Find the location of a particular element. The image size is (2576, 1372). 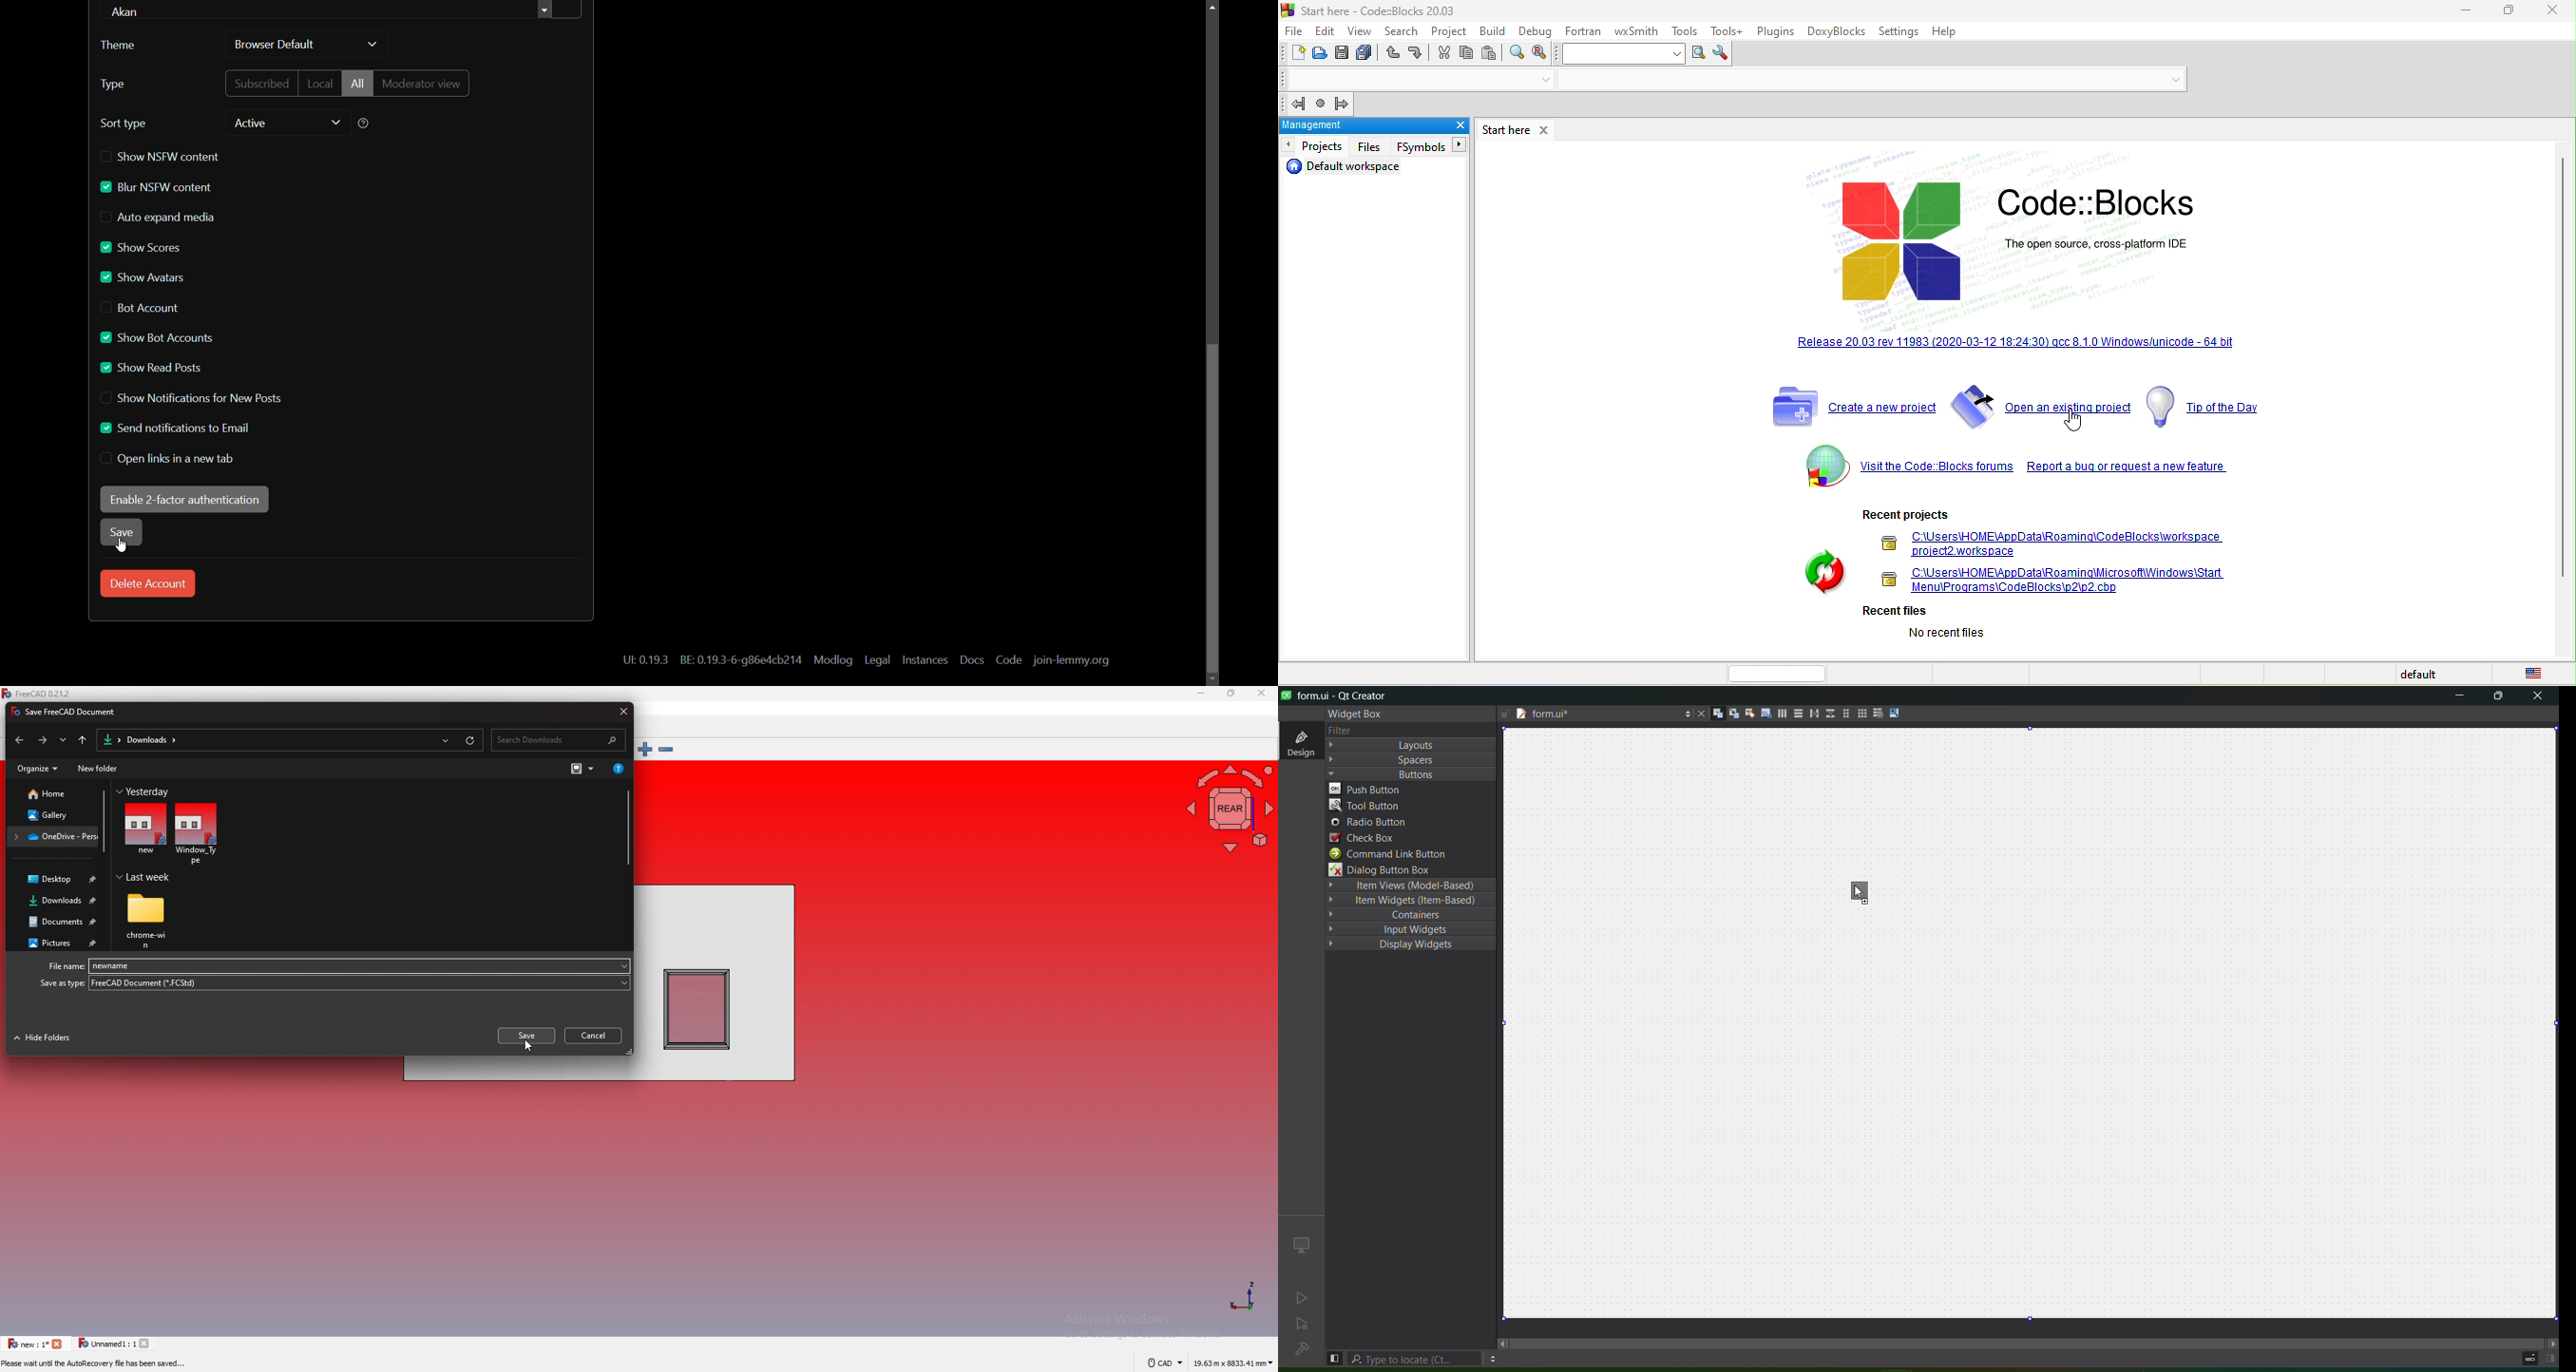

recent projects is located at coordinates (1908, 513).